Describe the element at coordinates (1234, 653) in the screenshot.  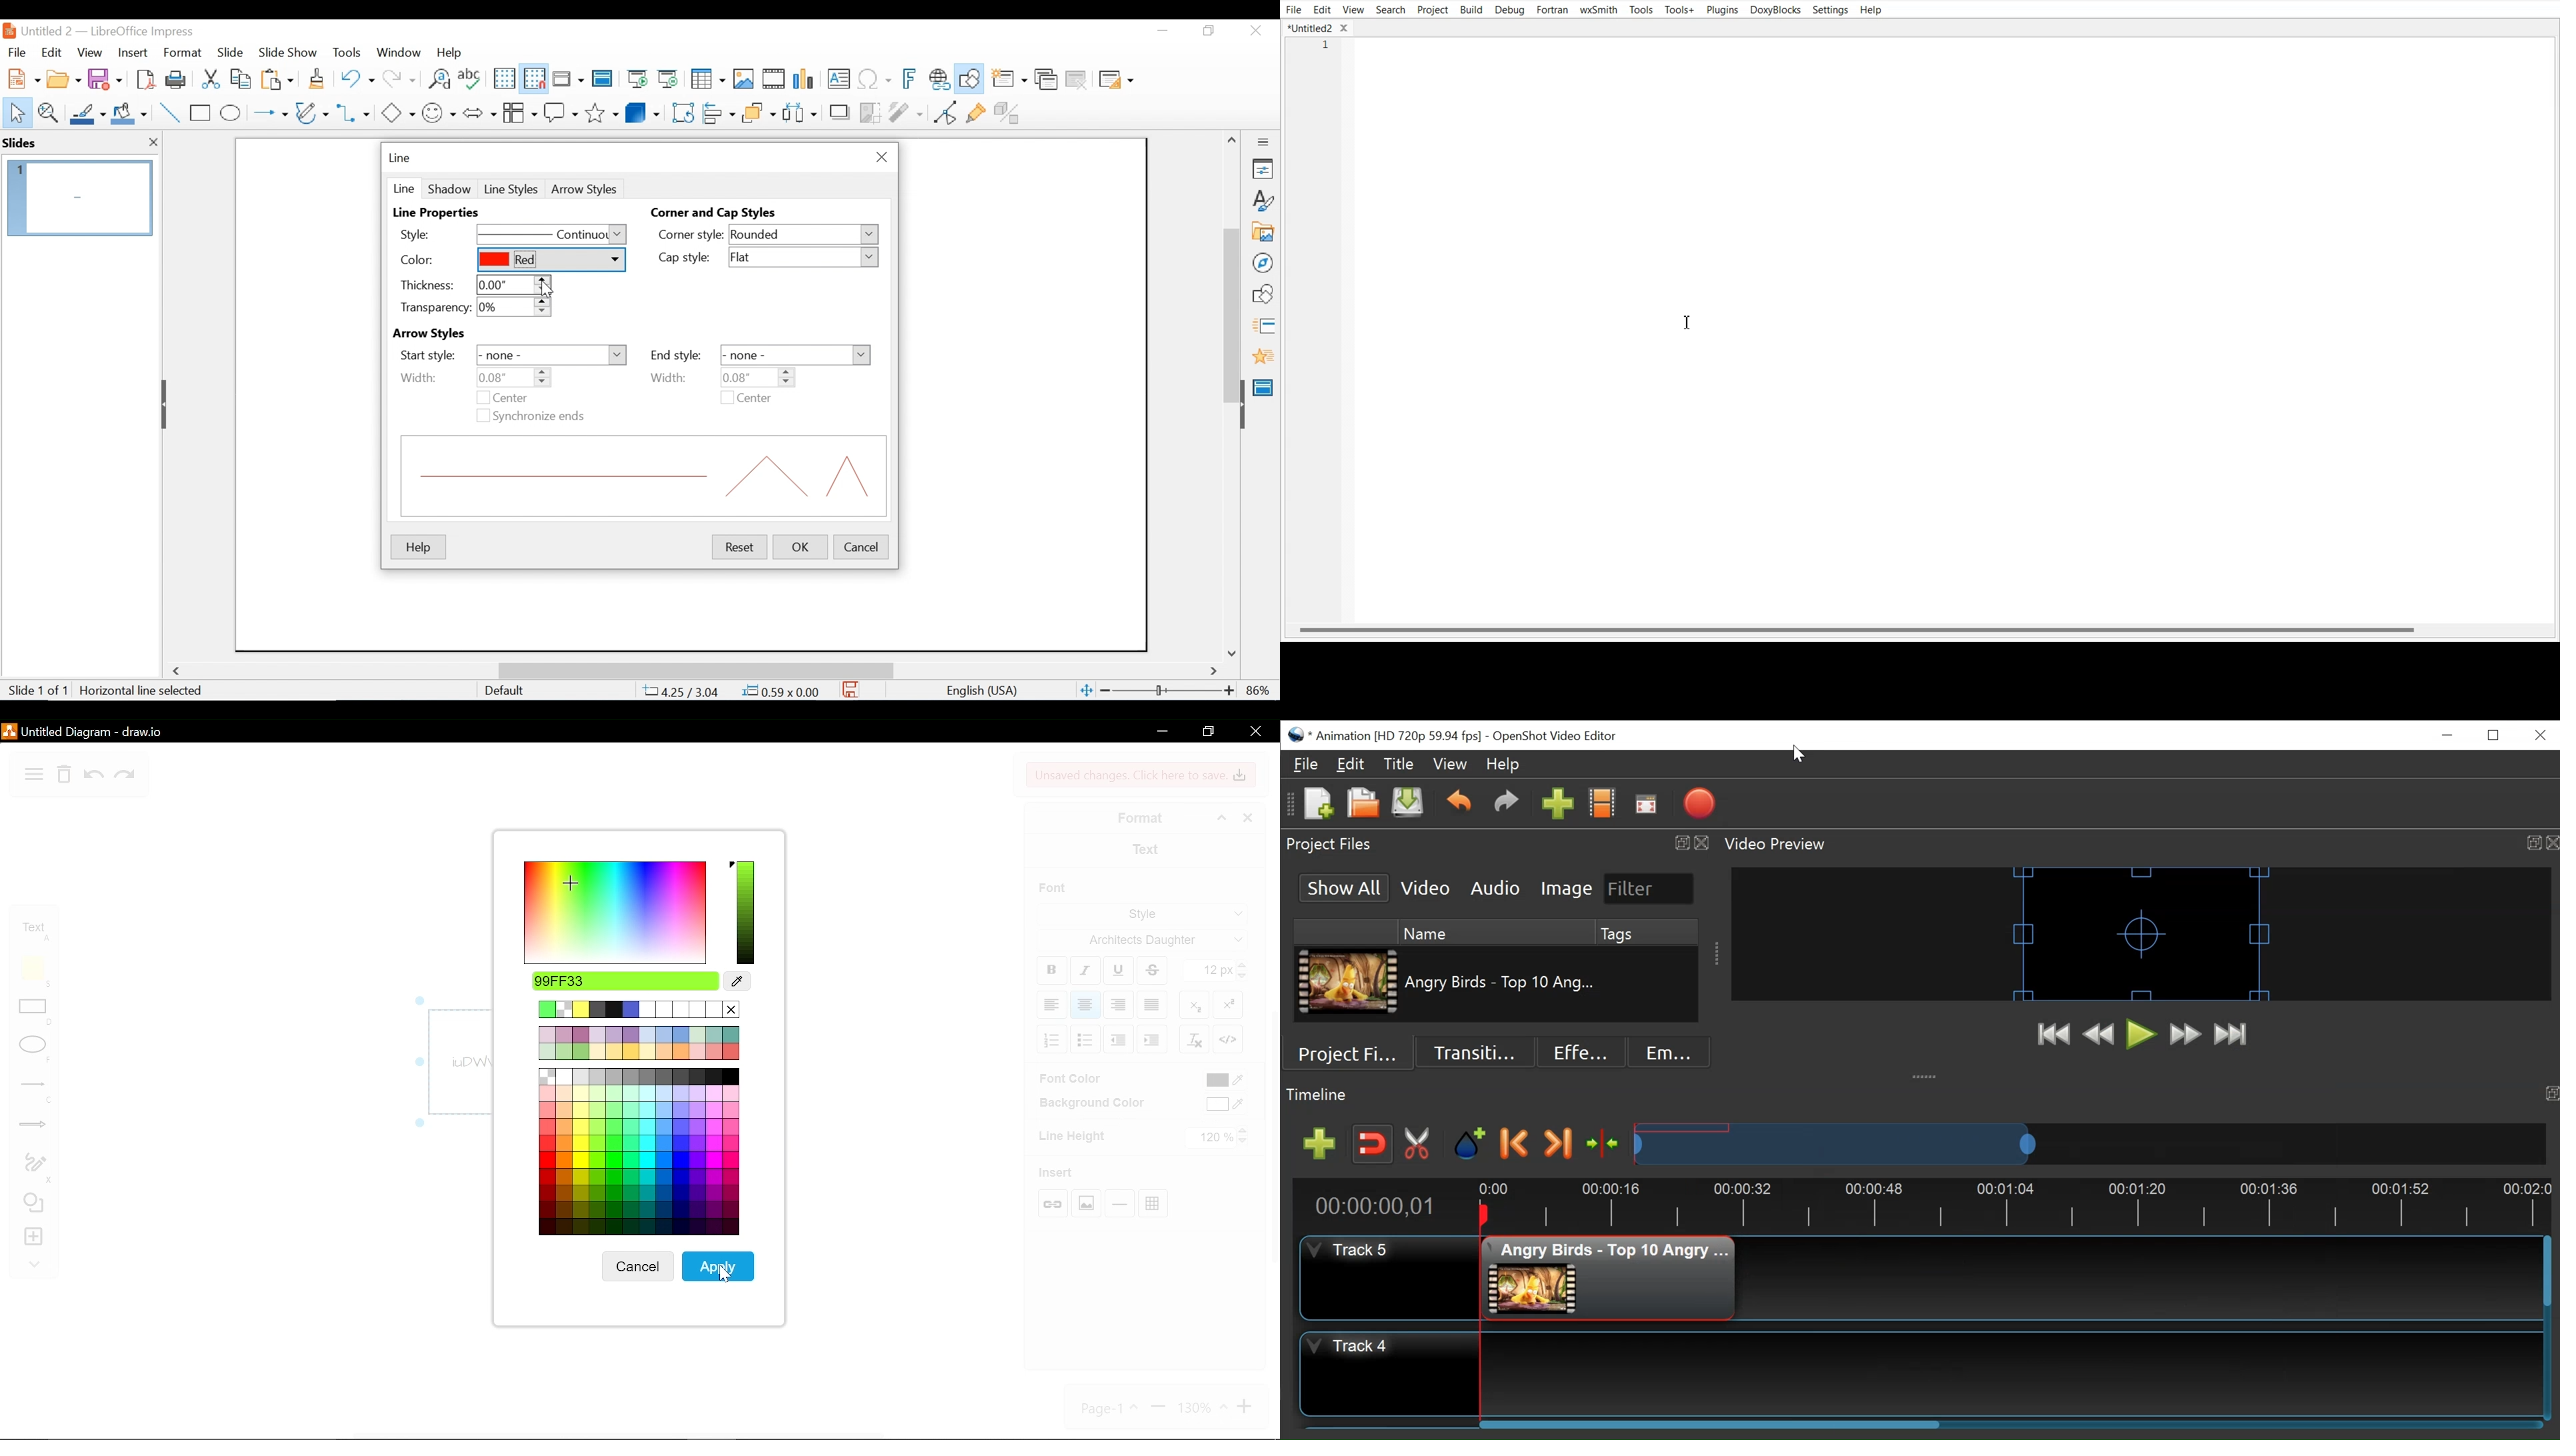
I see `Scroll down` at that location.